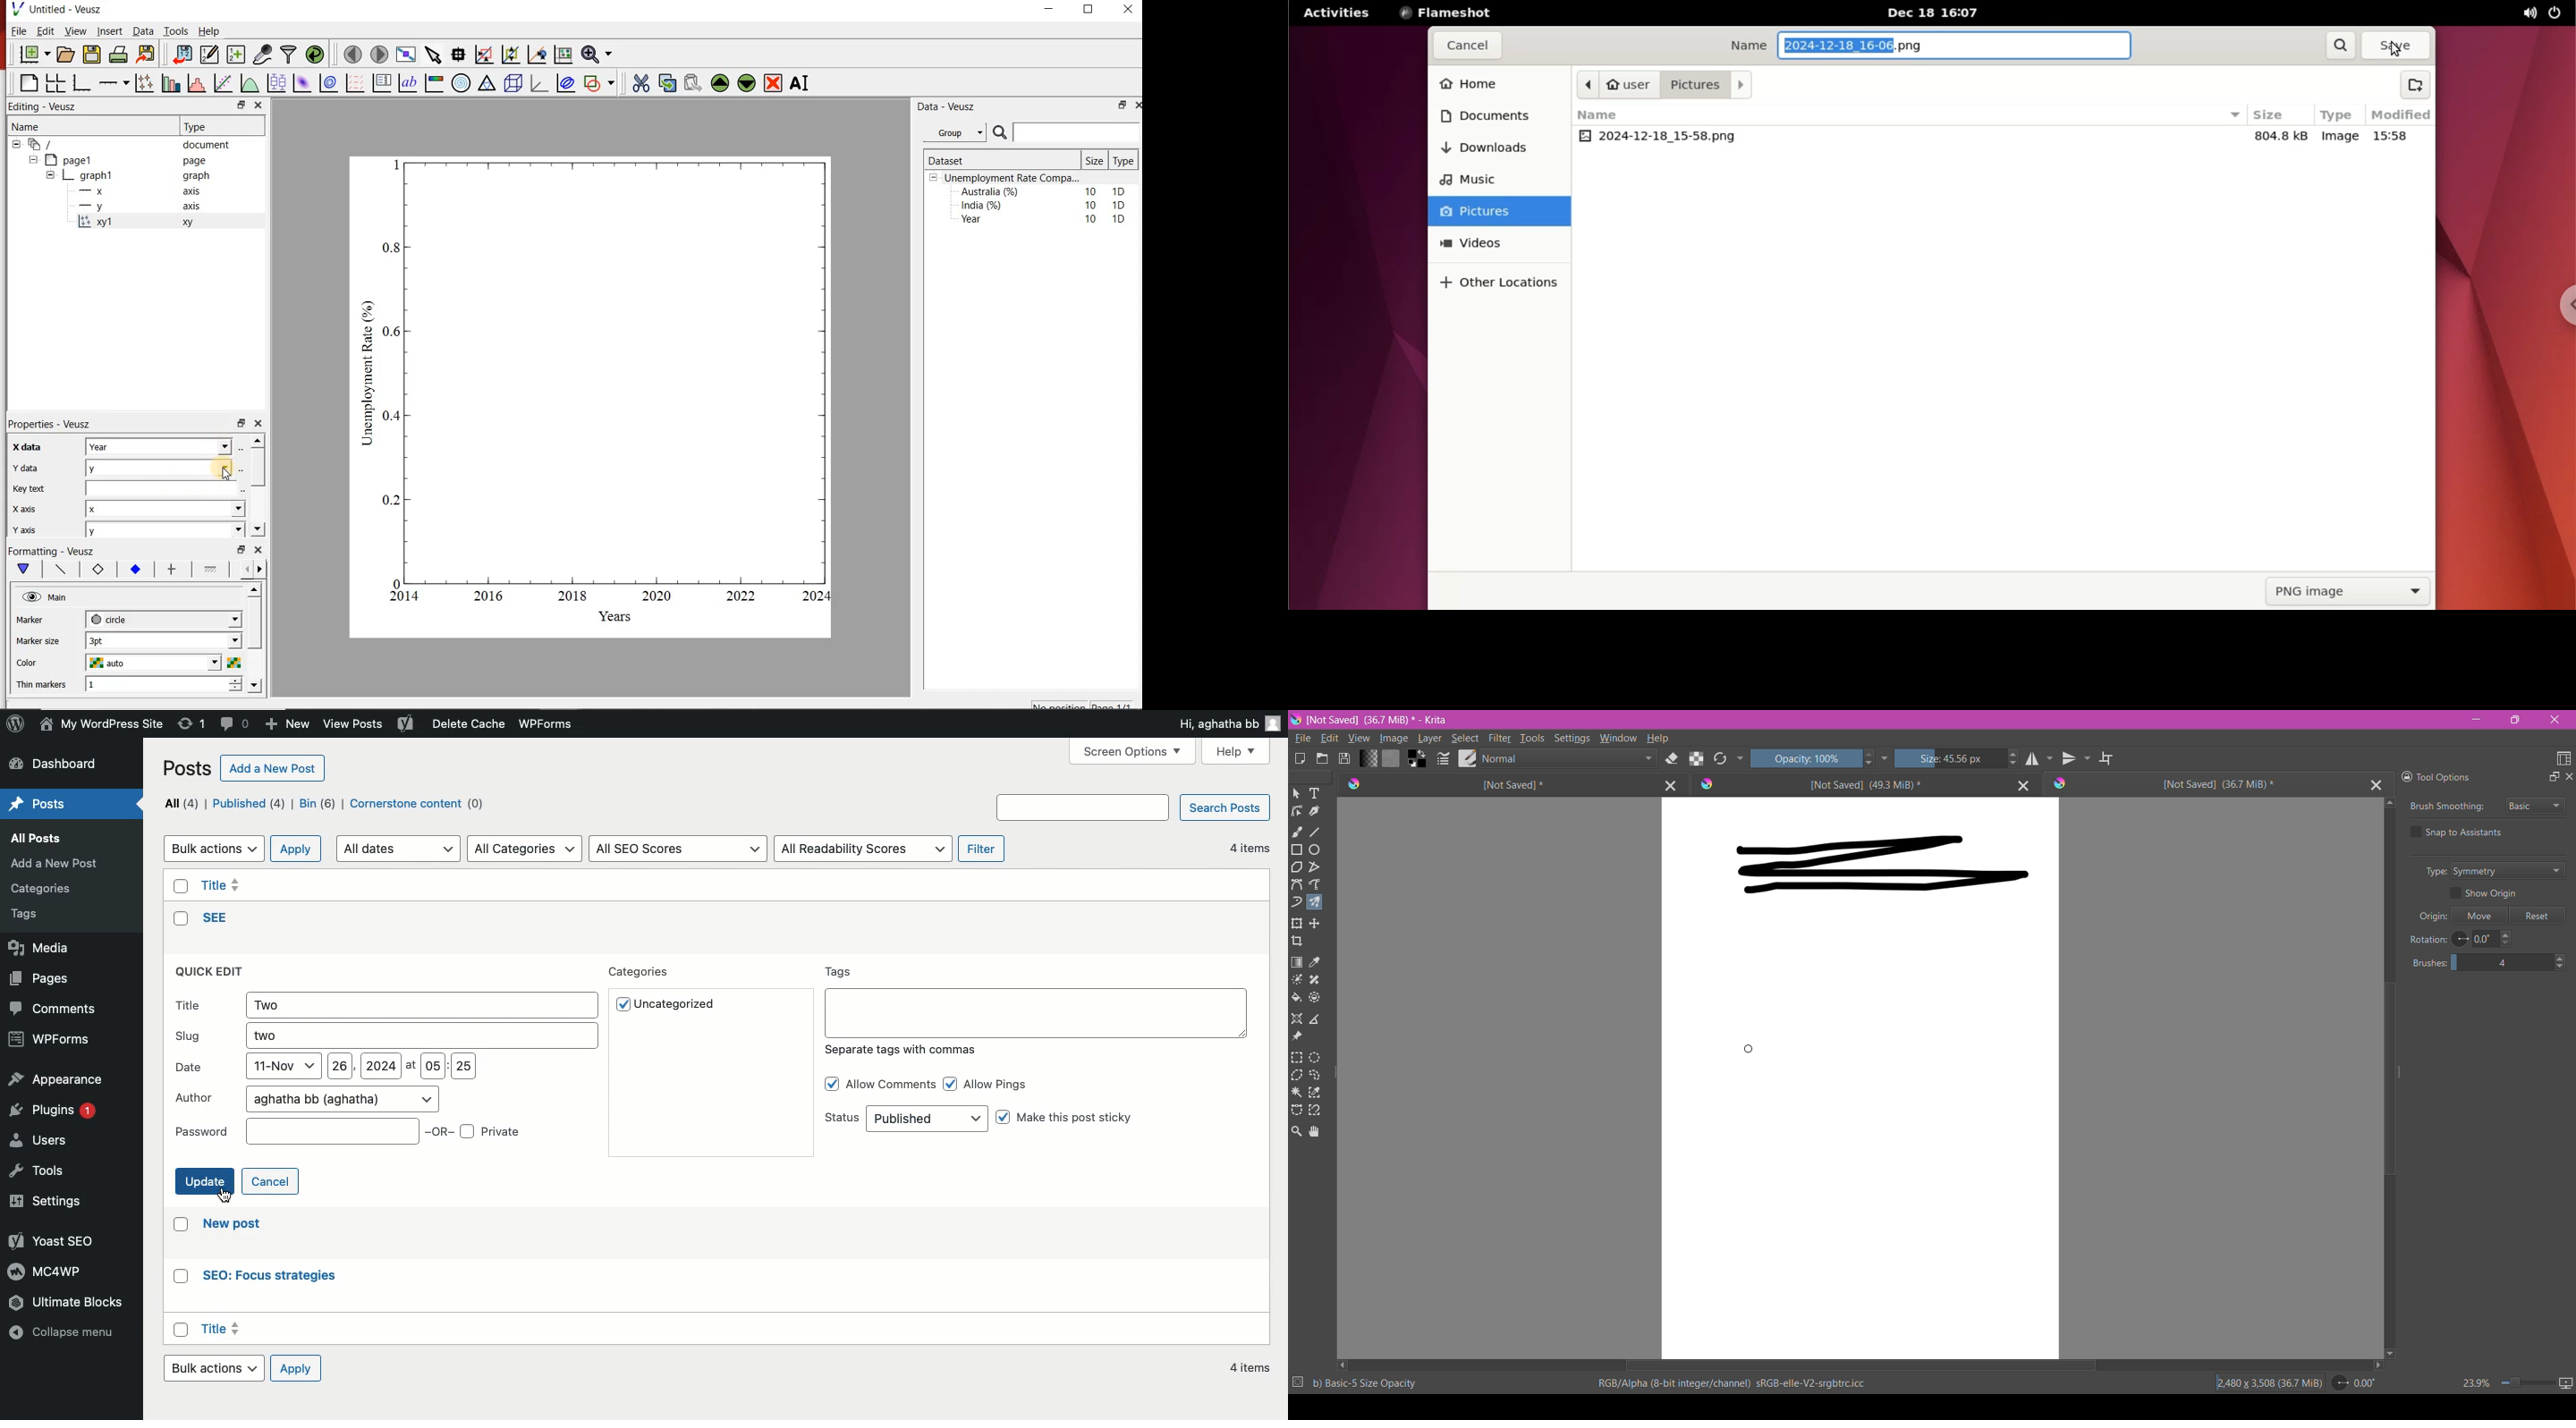  What do you see at coordinates (354, 83) in the screenshot?
I see `plot vector field` at bounding box center [354, 83].